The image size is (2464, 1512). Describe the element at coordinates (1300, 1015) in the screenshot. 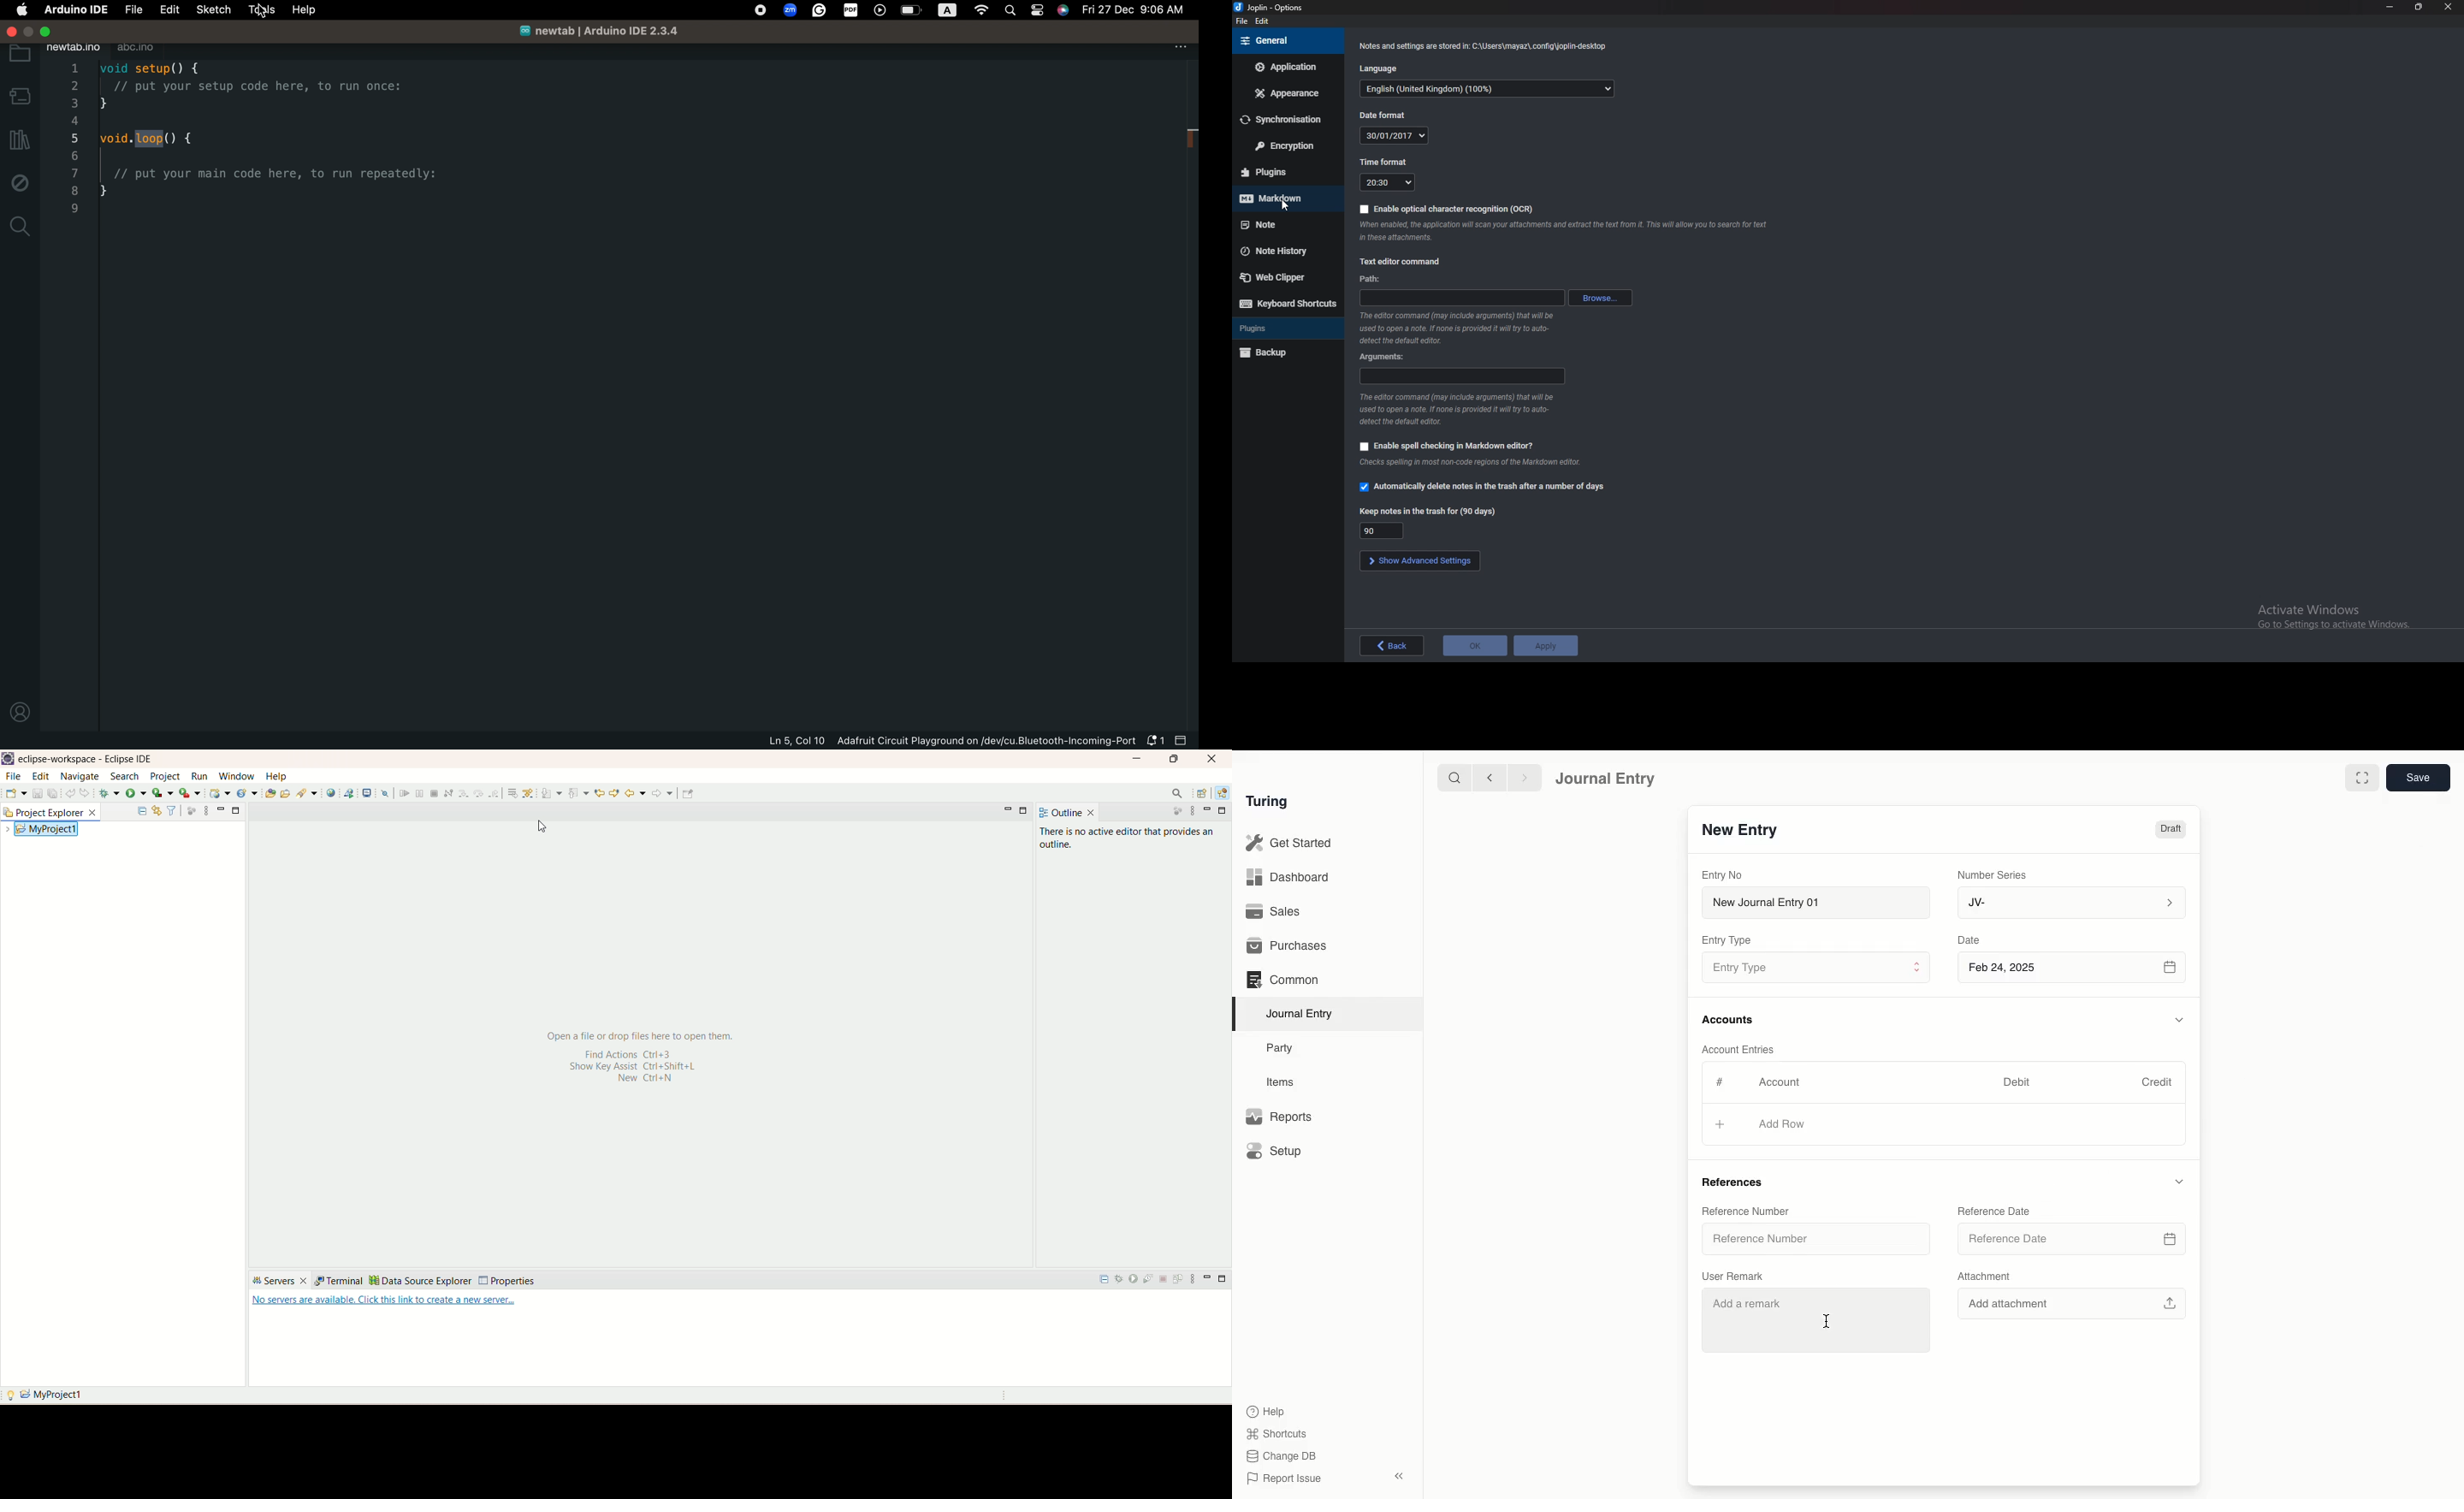

I see `Journal Entry` at that location.